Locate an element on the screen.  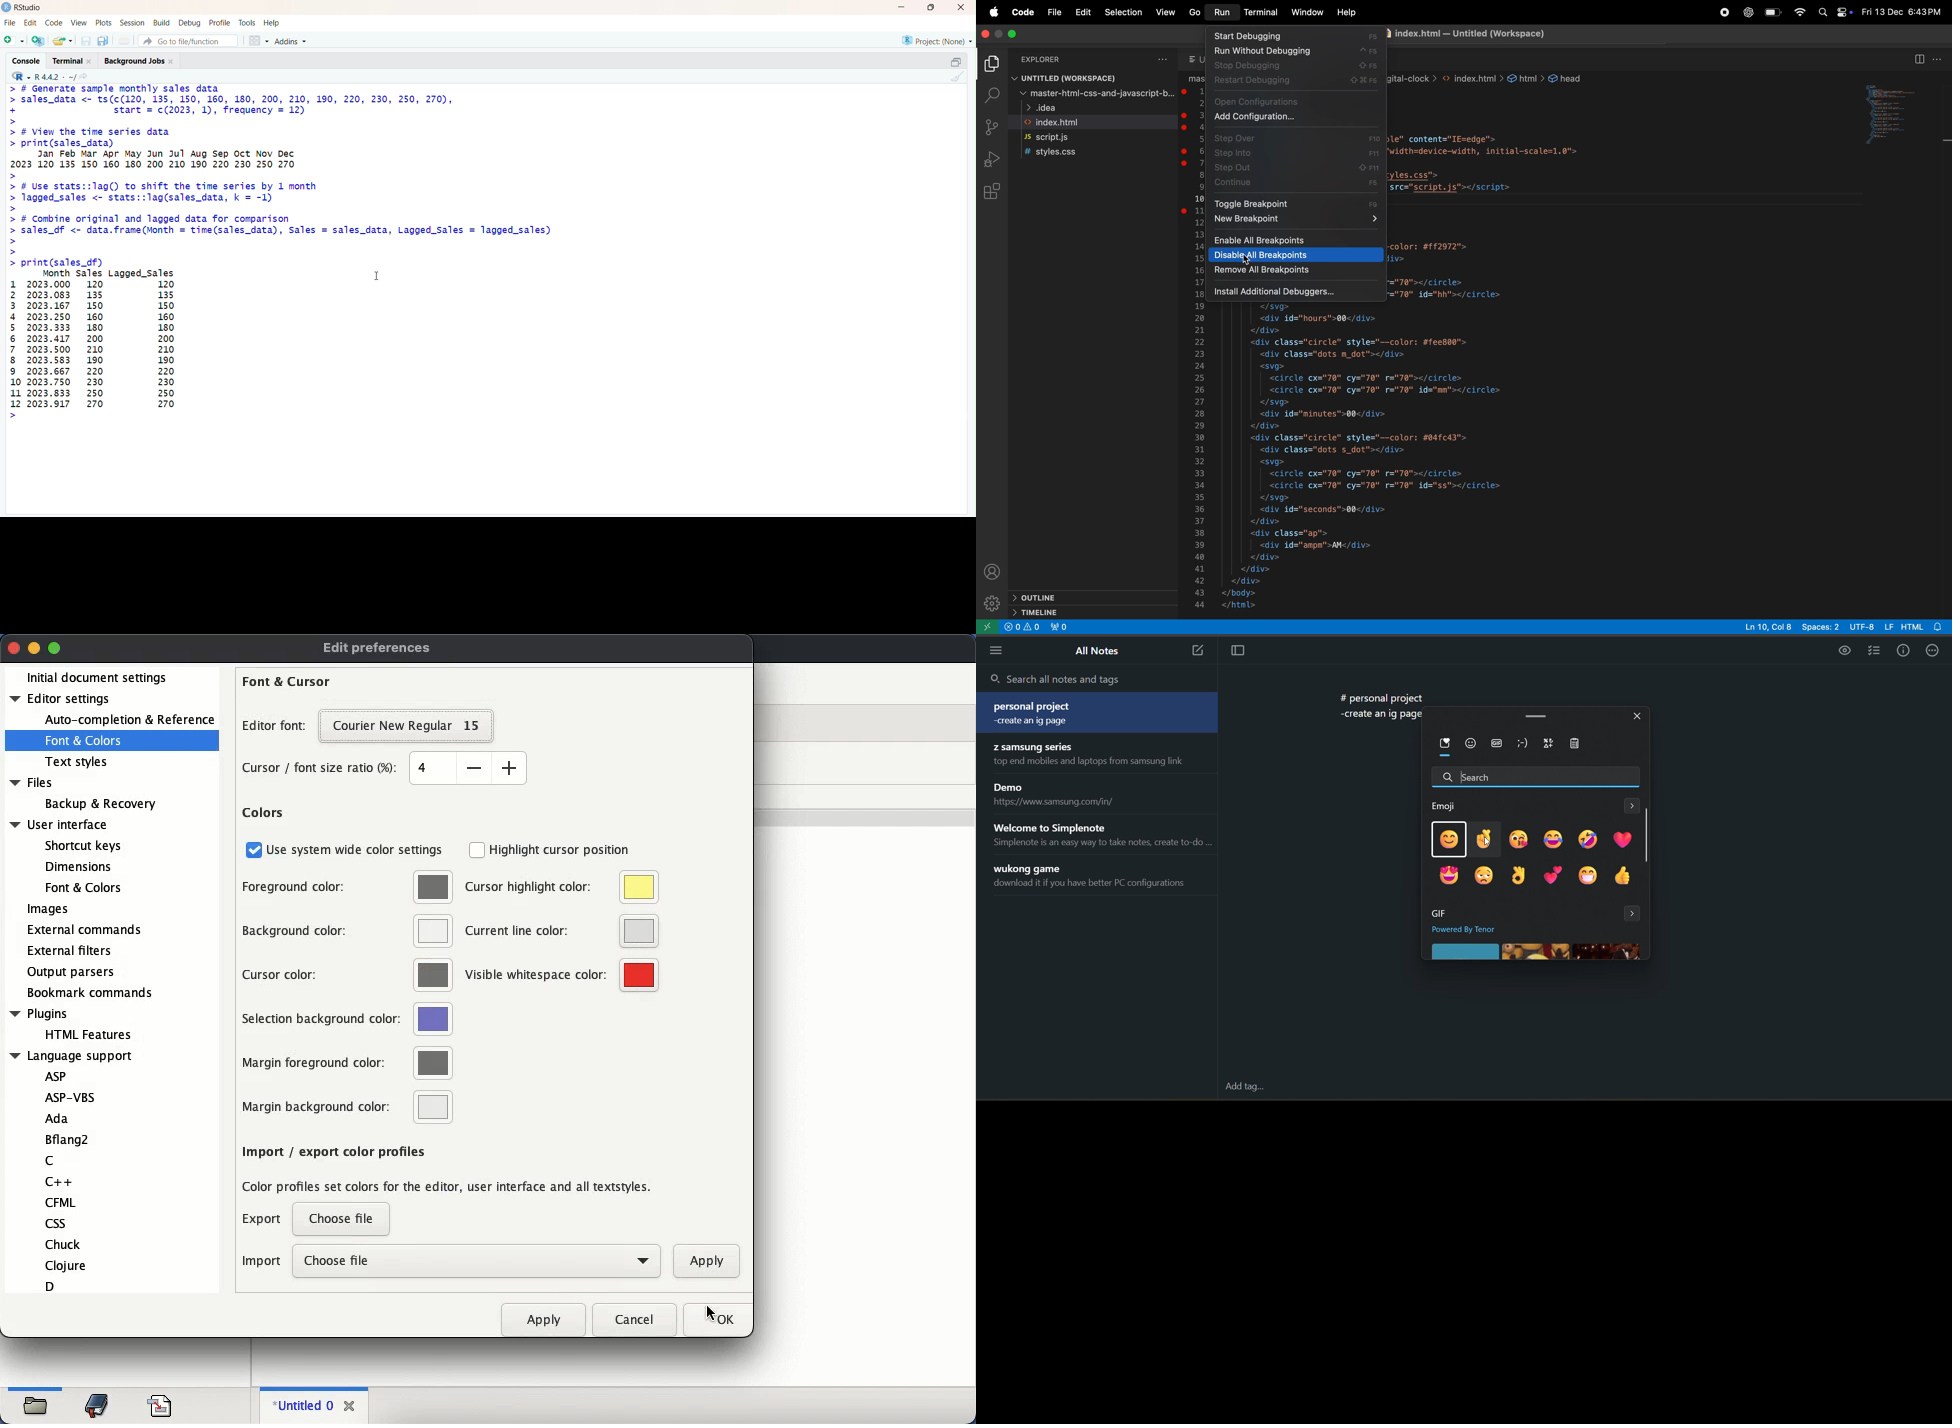
step into is located at coordinates (1300, 153).